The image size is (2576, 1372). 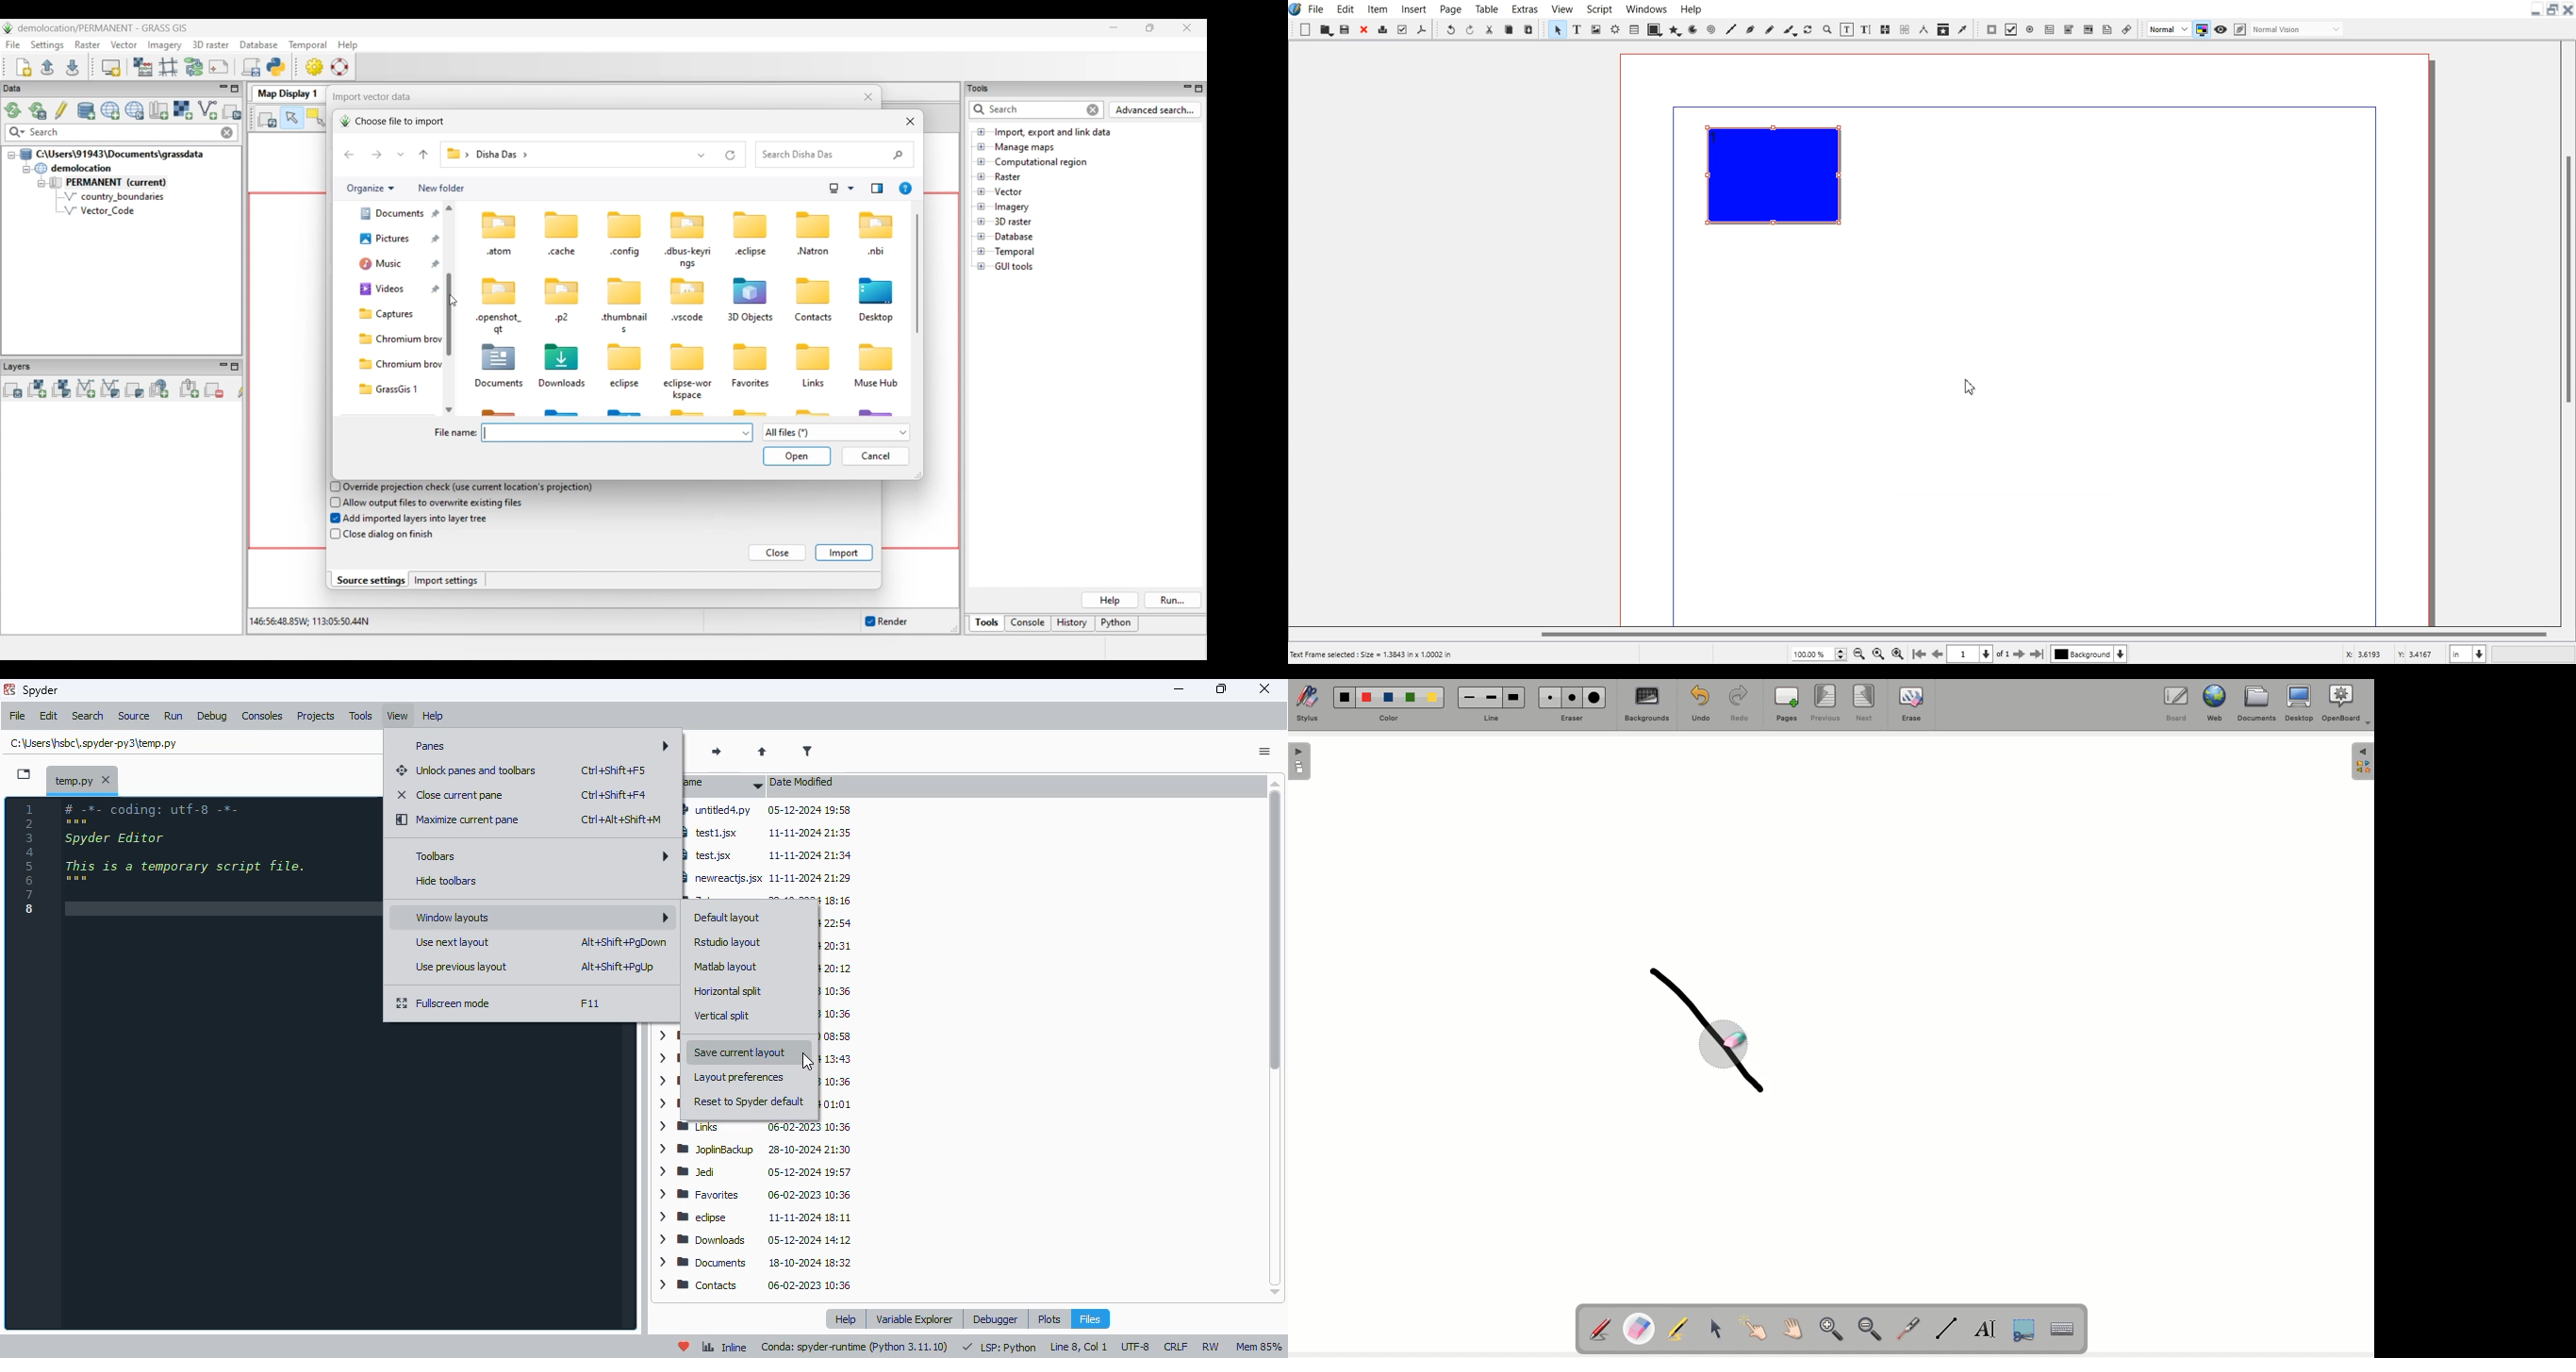 What do you see at coordinates (1827, 705) in the screenshot?
I see `Previous` at bounding box center [1827, 705].